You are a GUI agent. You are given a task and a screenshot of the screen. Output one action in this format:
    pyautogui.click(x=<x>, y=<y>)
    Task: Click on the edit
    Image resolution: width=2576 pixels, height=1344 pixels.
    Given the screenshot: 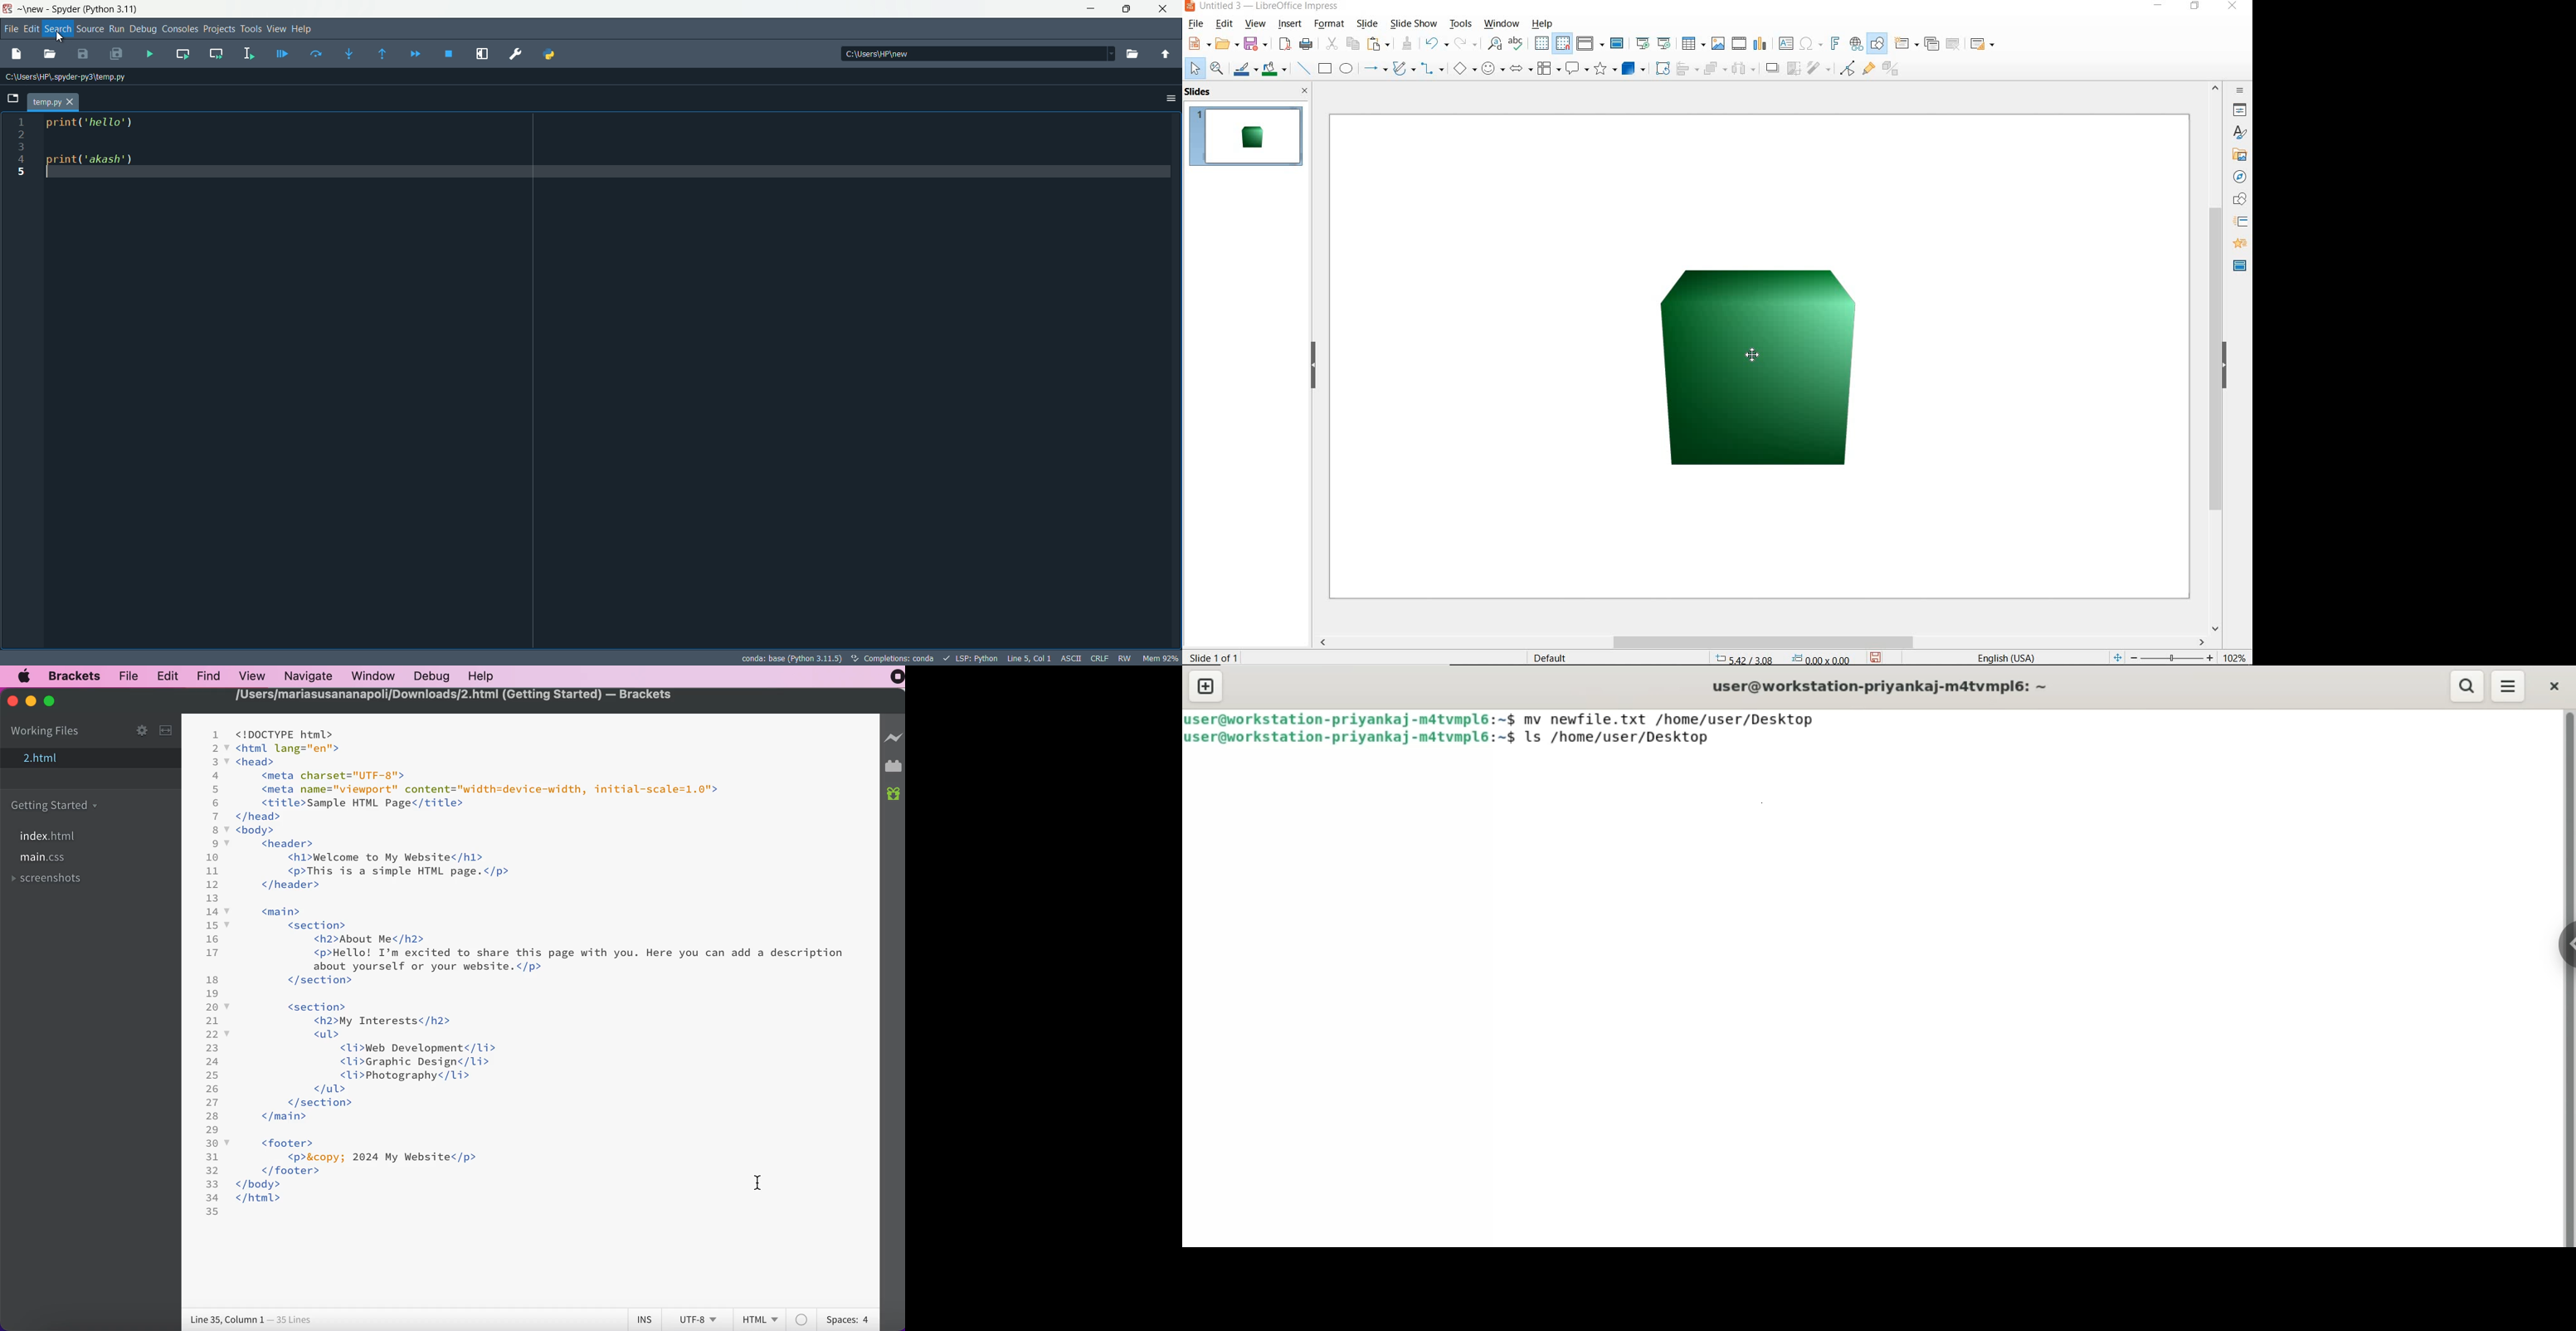 What is the action you would take?
    pyautogui.click(x=170, y=675)
    